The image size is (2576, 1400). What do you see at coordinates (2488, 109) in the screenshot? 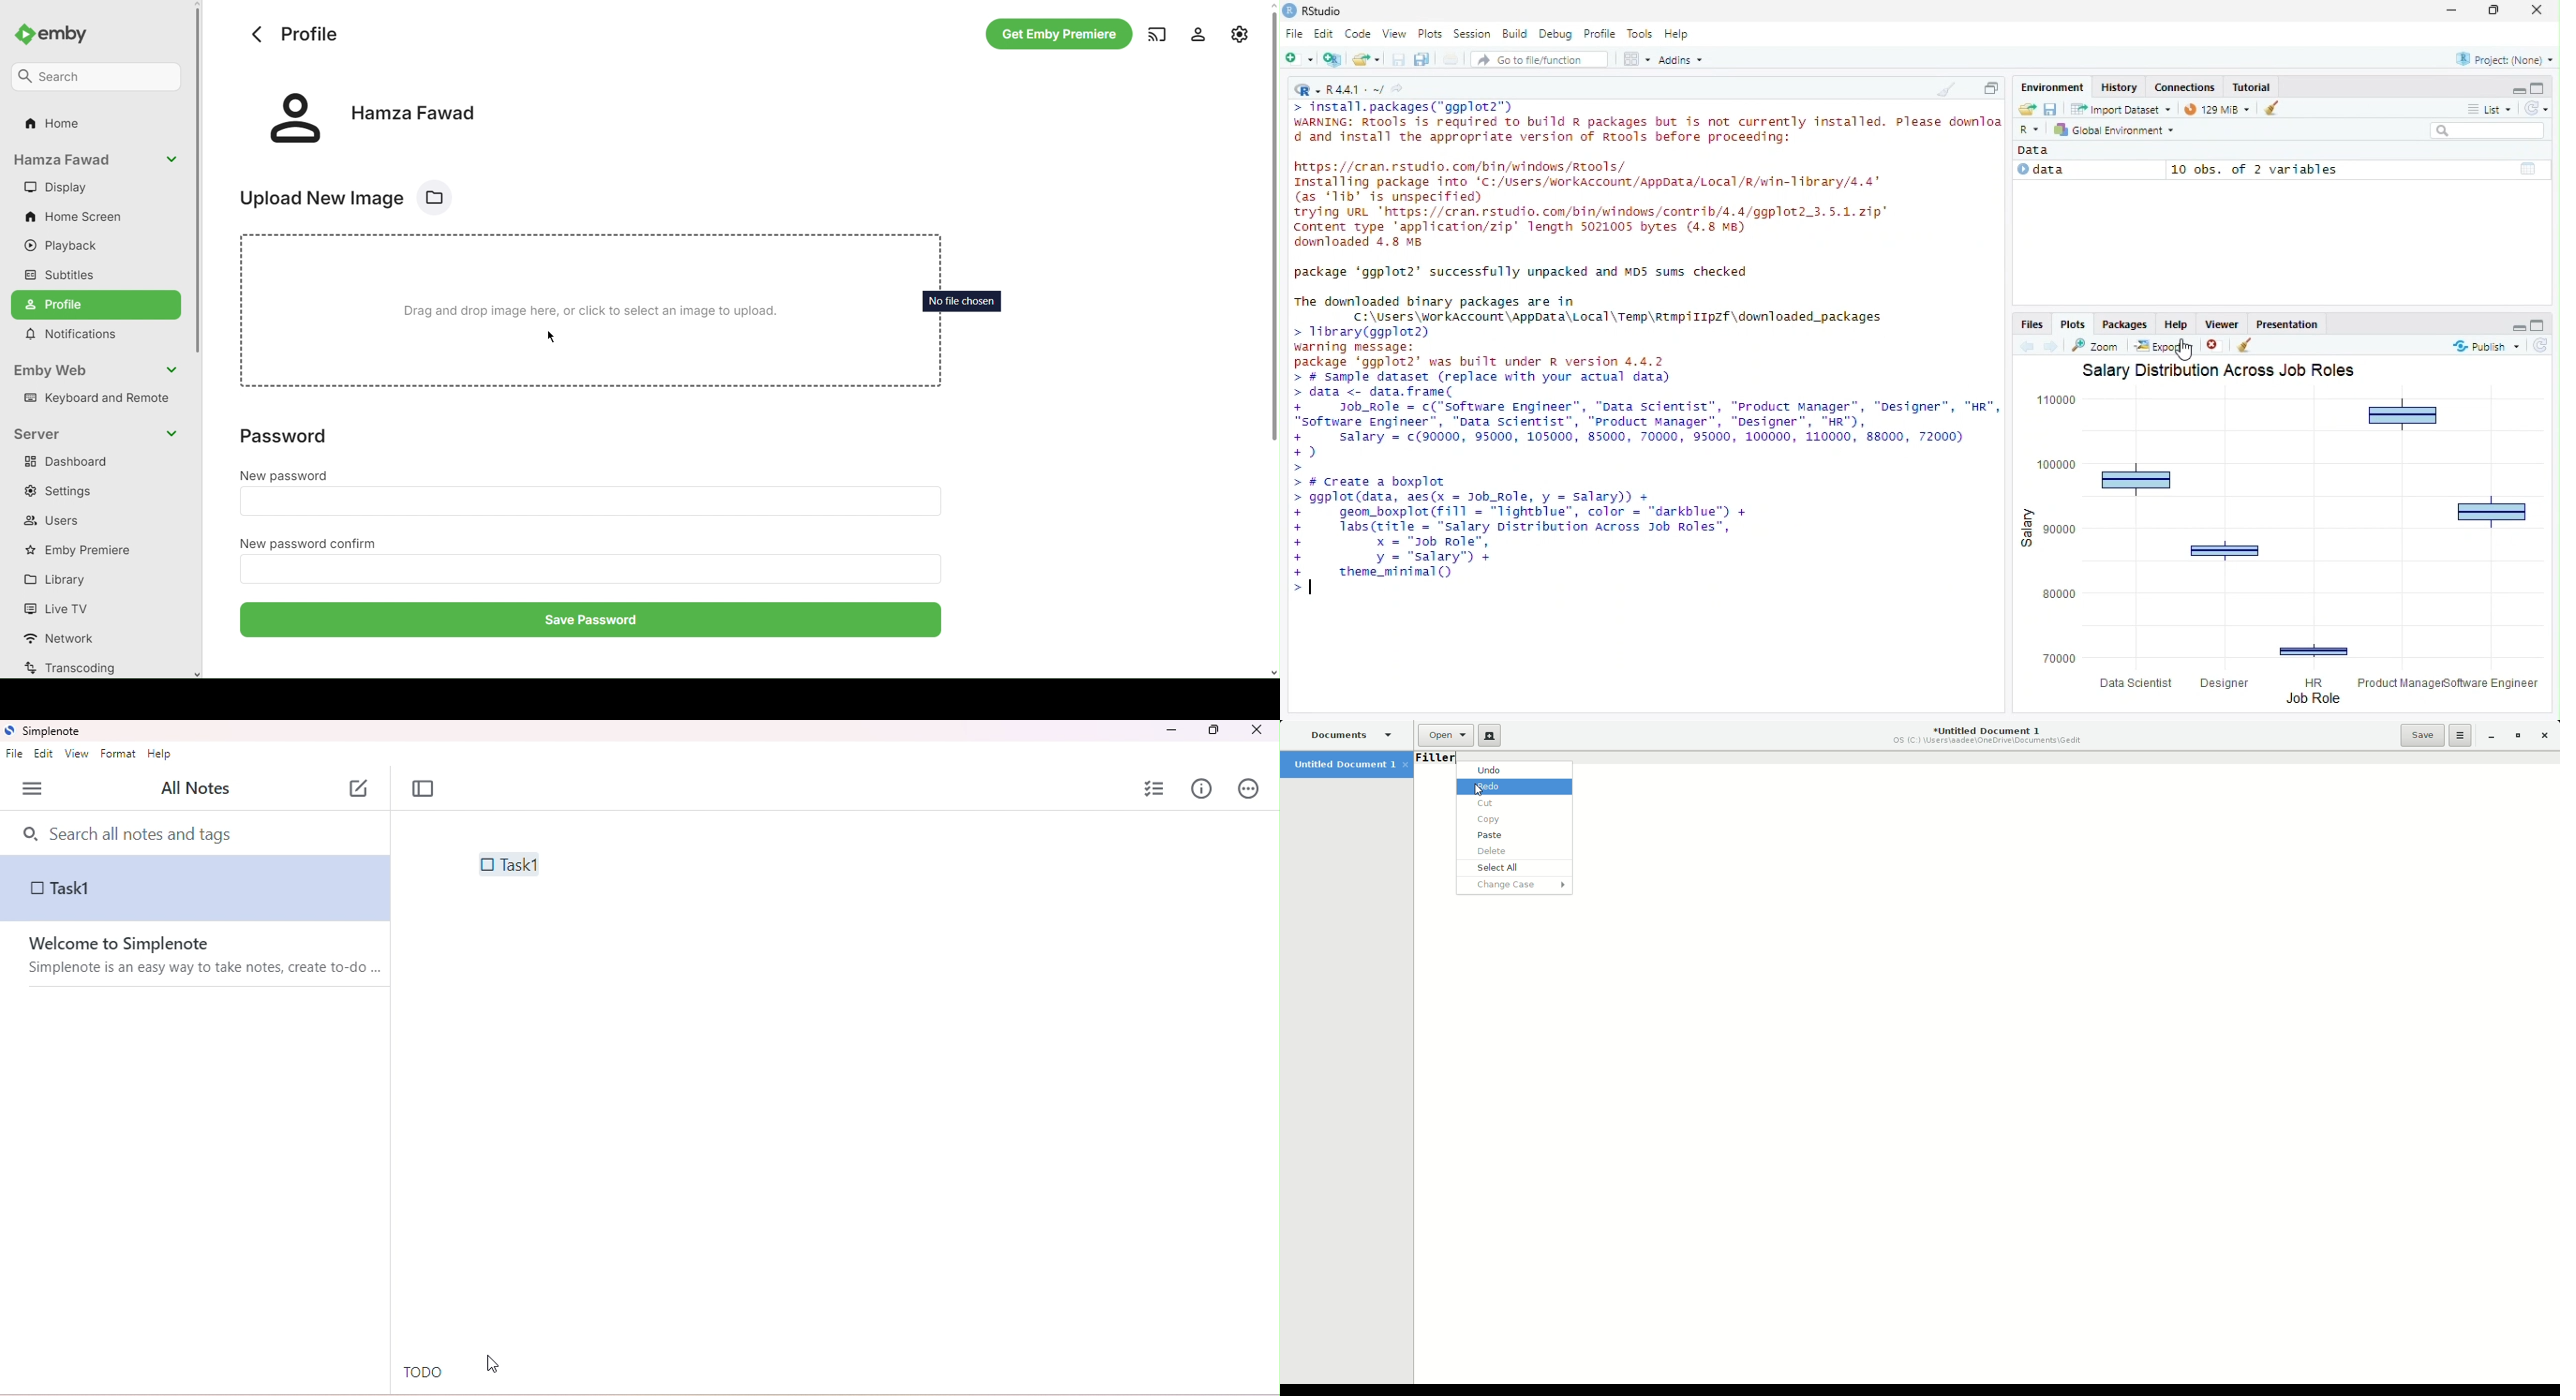
I see `list view` at bounding box center [2488, 109].